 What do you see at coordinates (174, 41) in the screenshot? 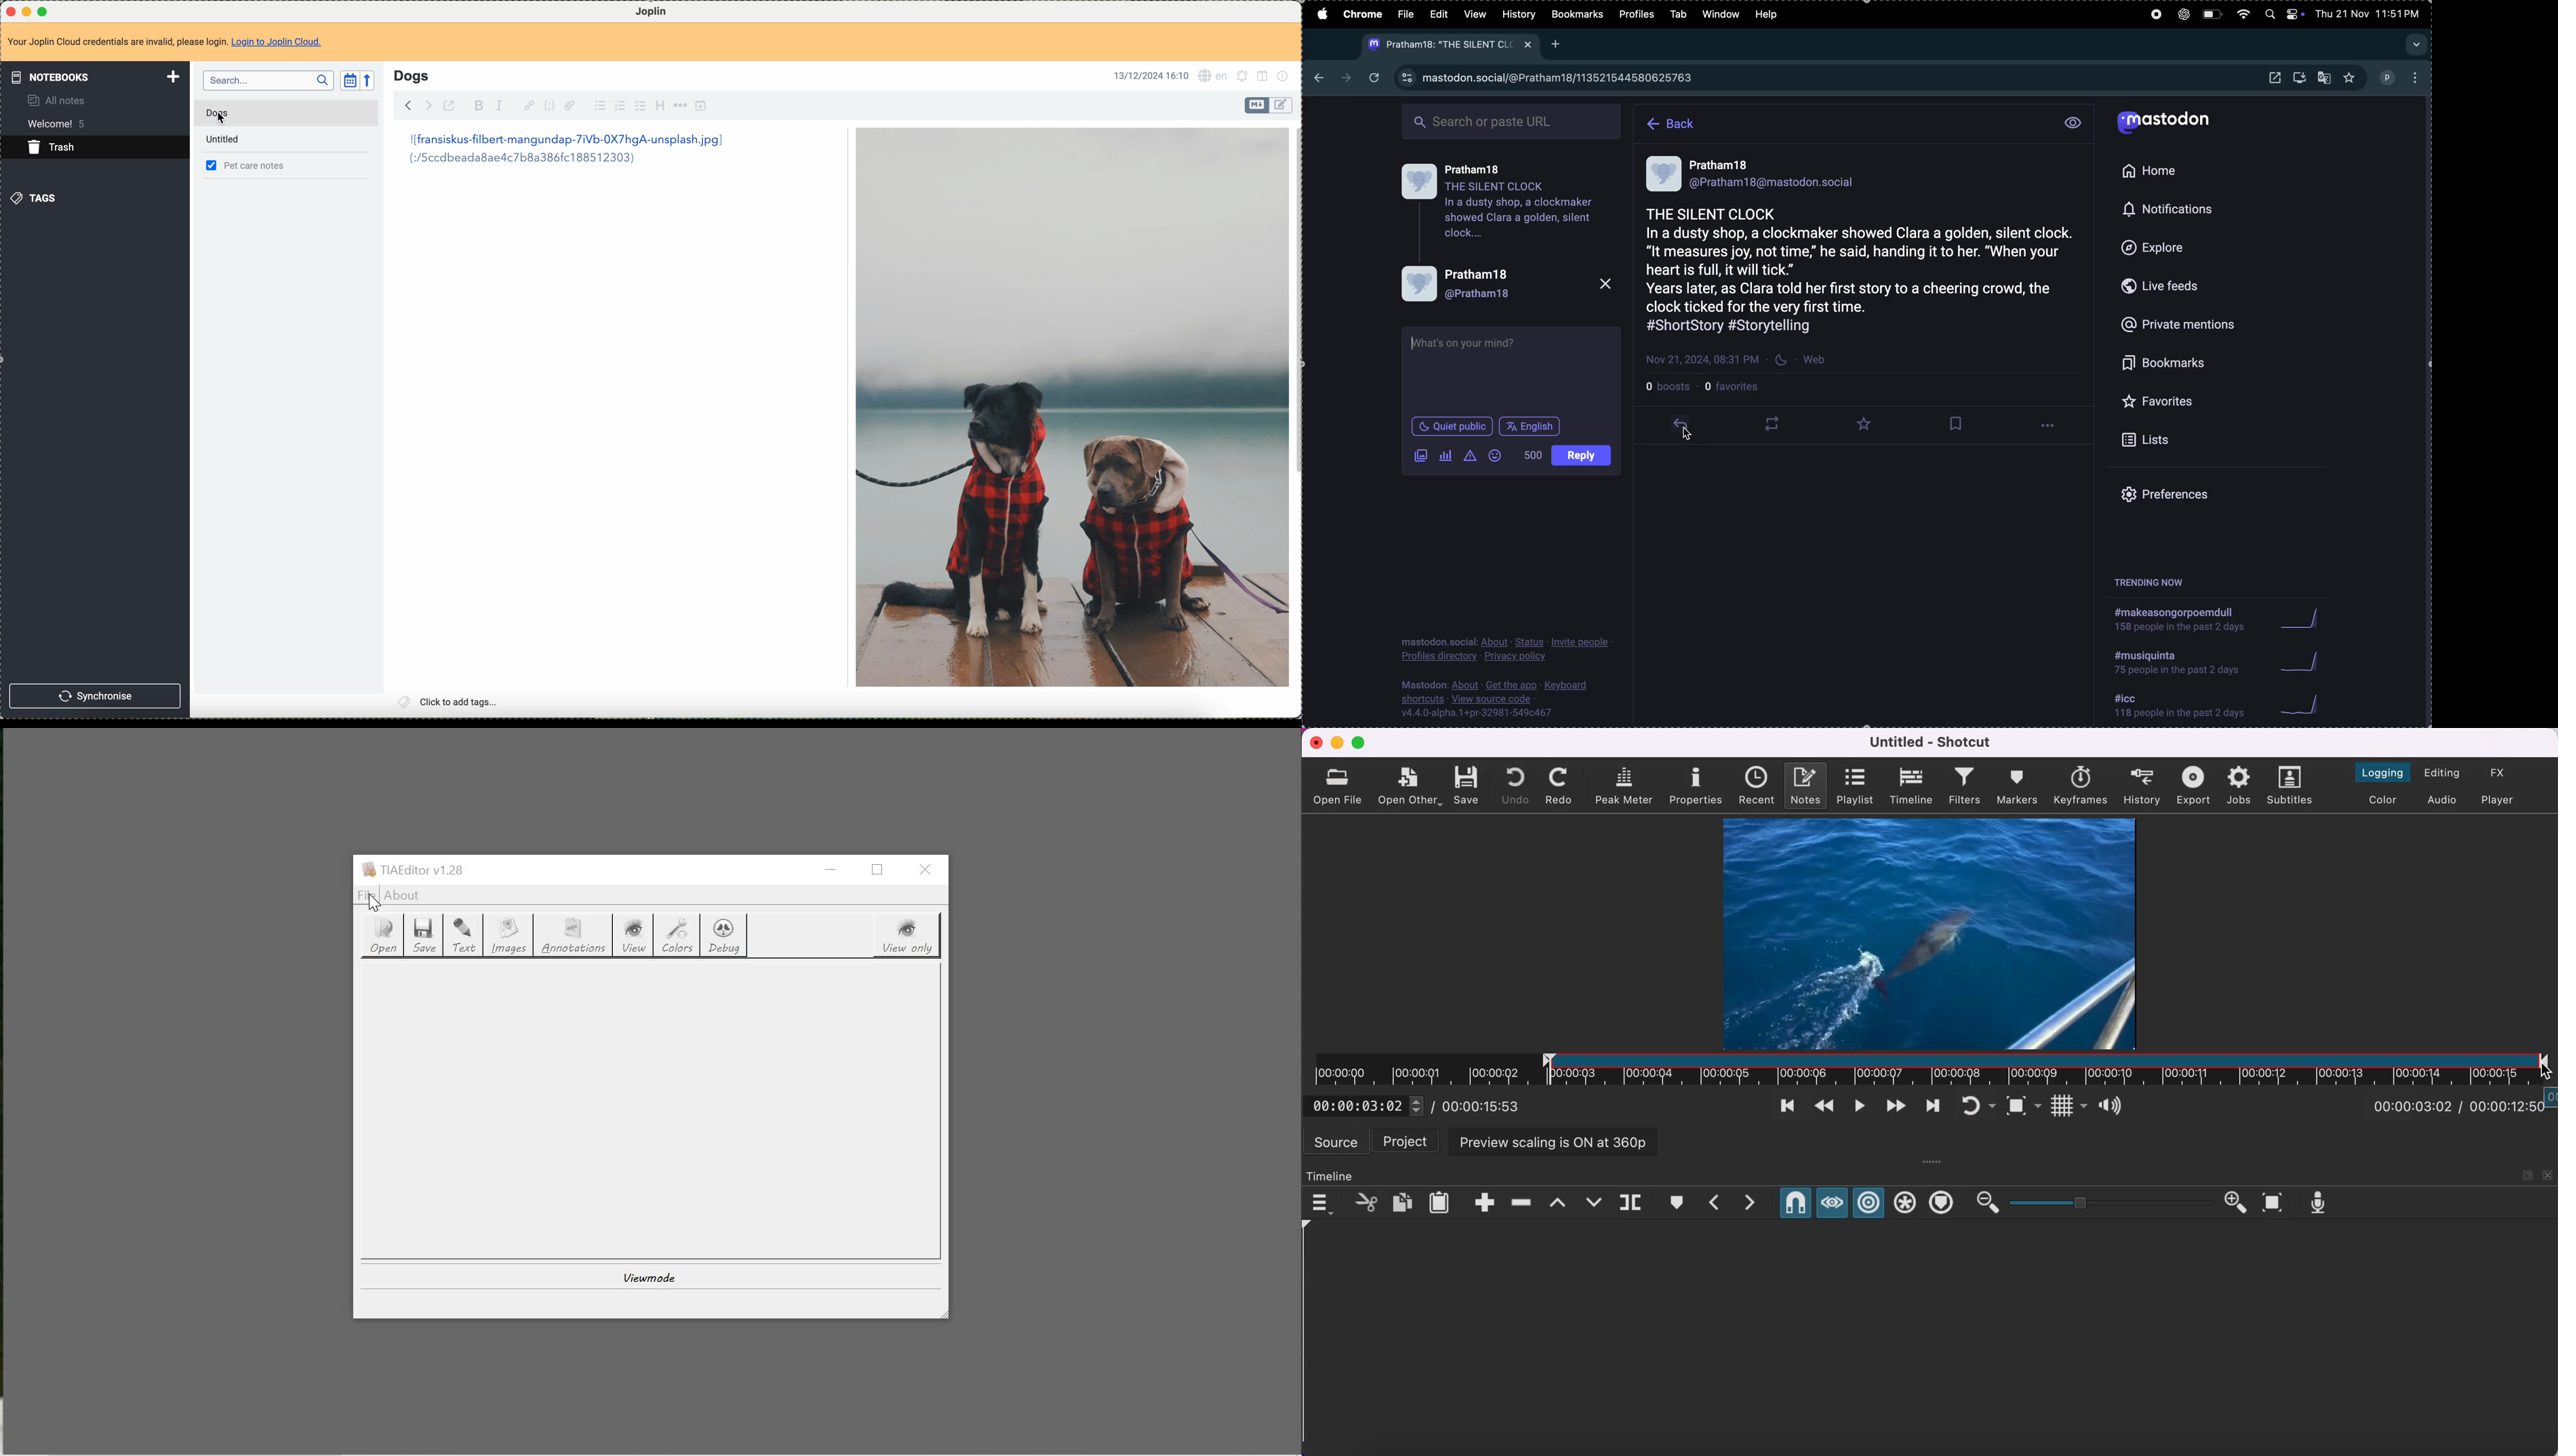
I see `Your Joplin Cloud credentials are invalid, please login. Login to Joplin Cloud.` at bounding box center [174, 41].